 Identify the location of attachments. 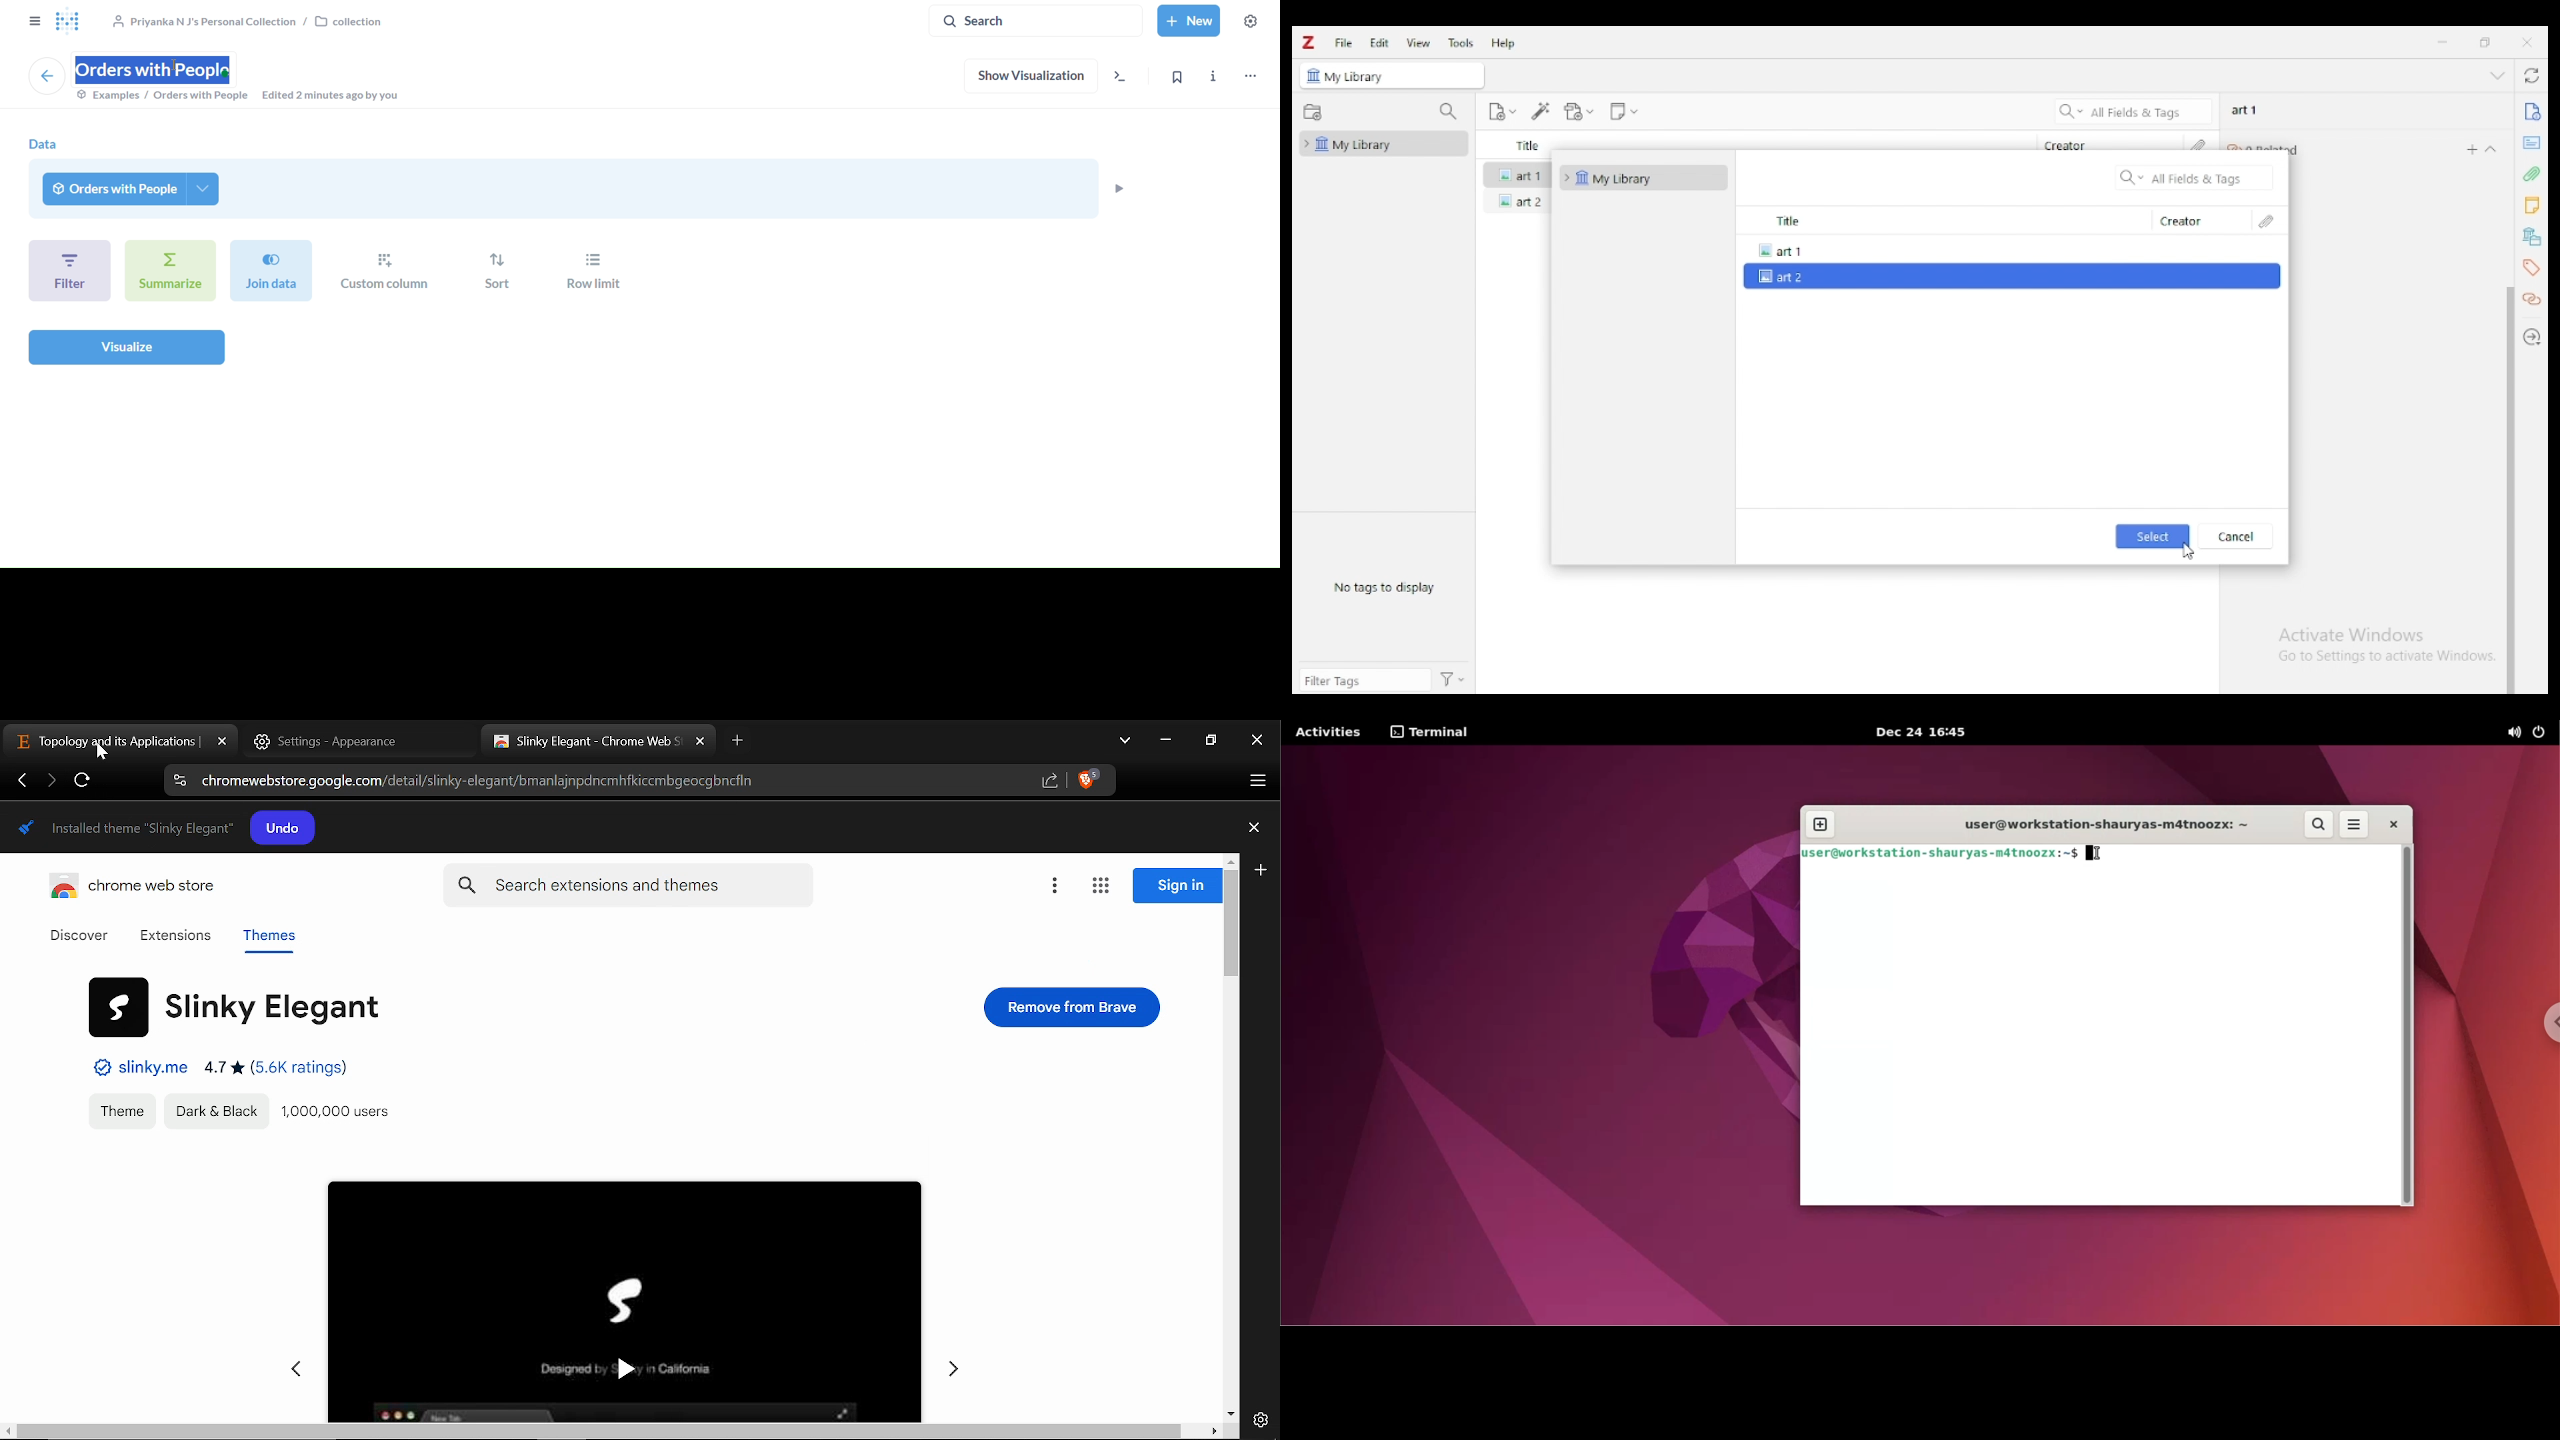
(2531, 173).